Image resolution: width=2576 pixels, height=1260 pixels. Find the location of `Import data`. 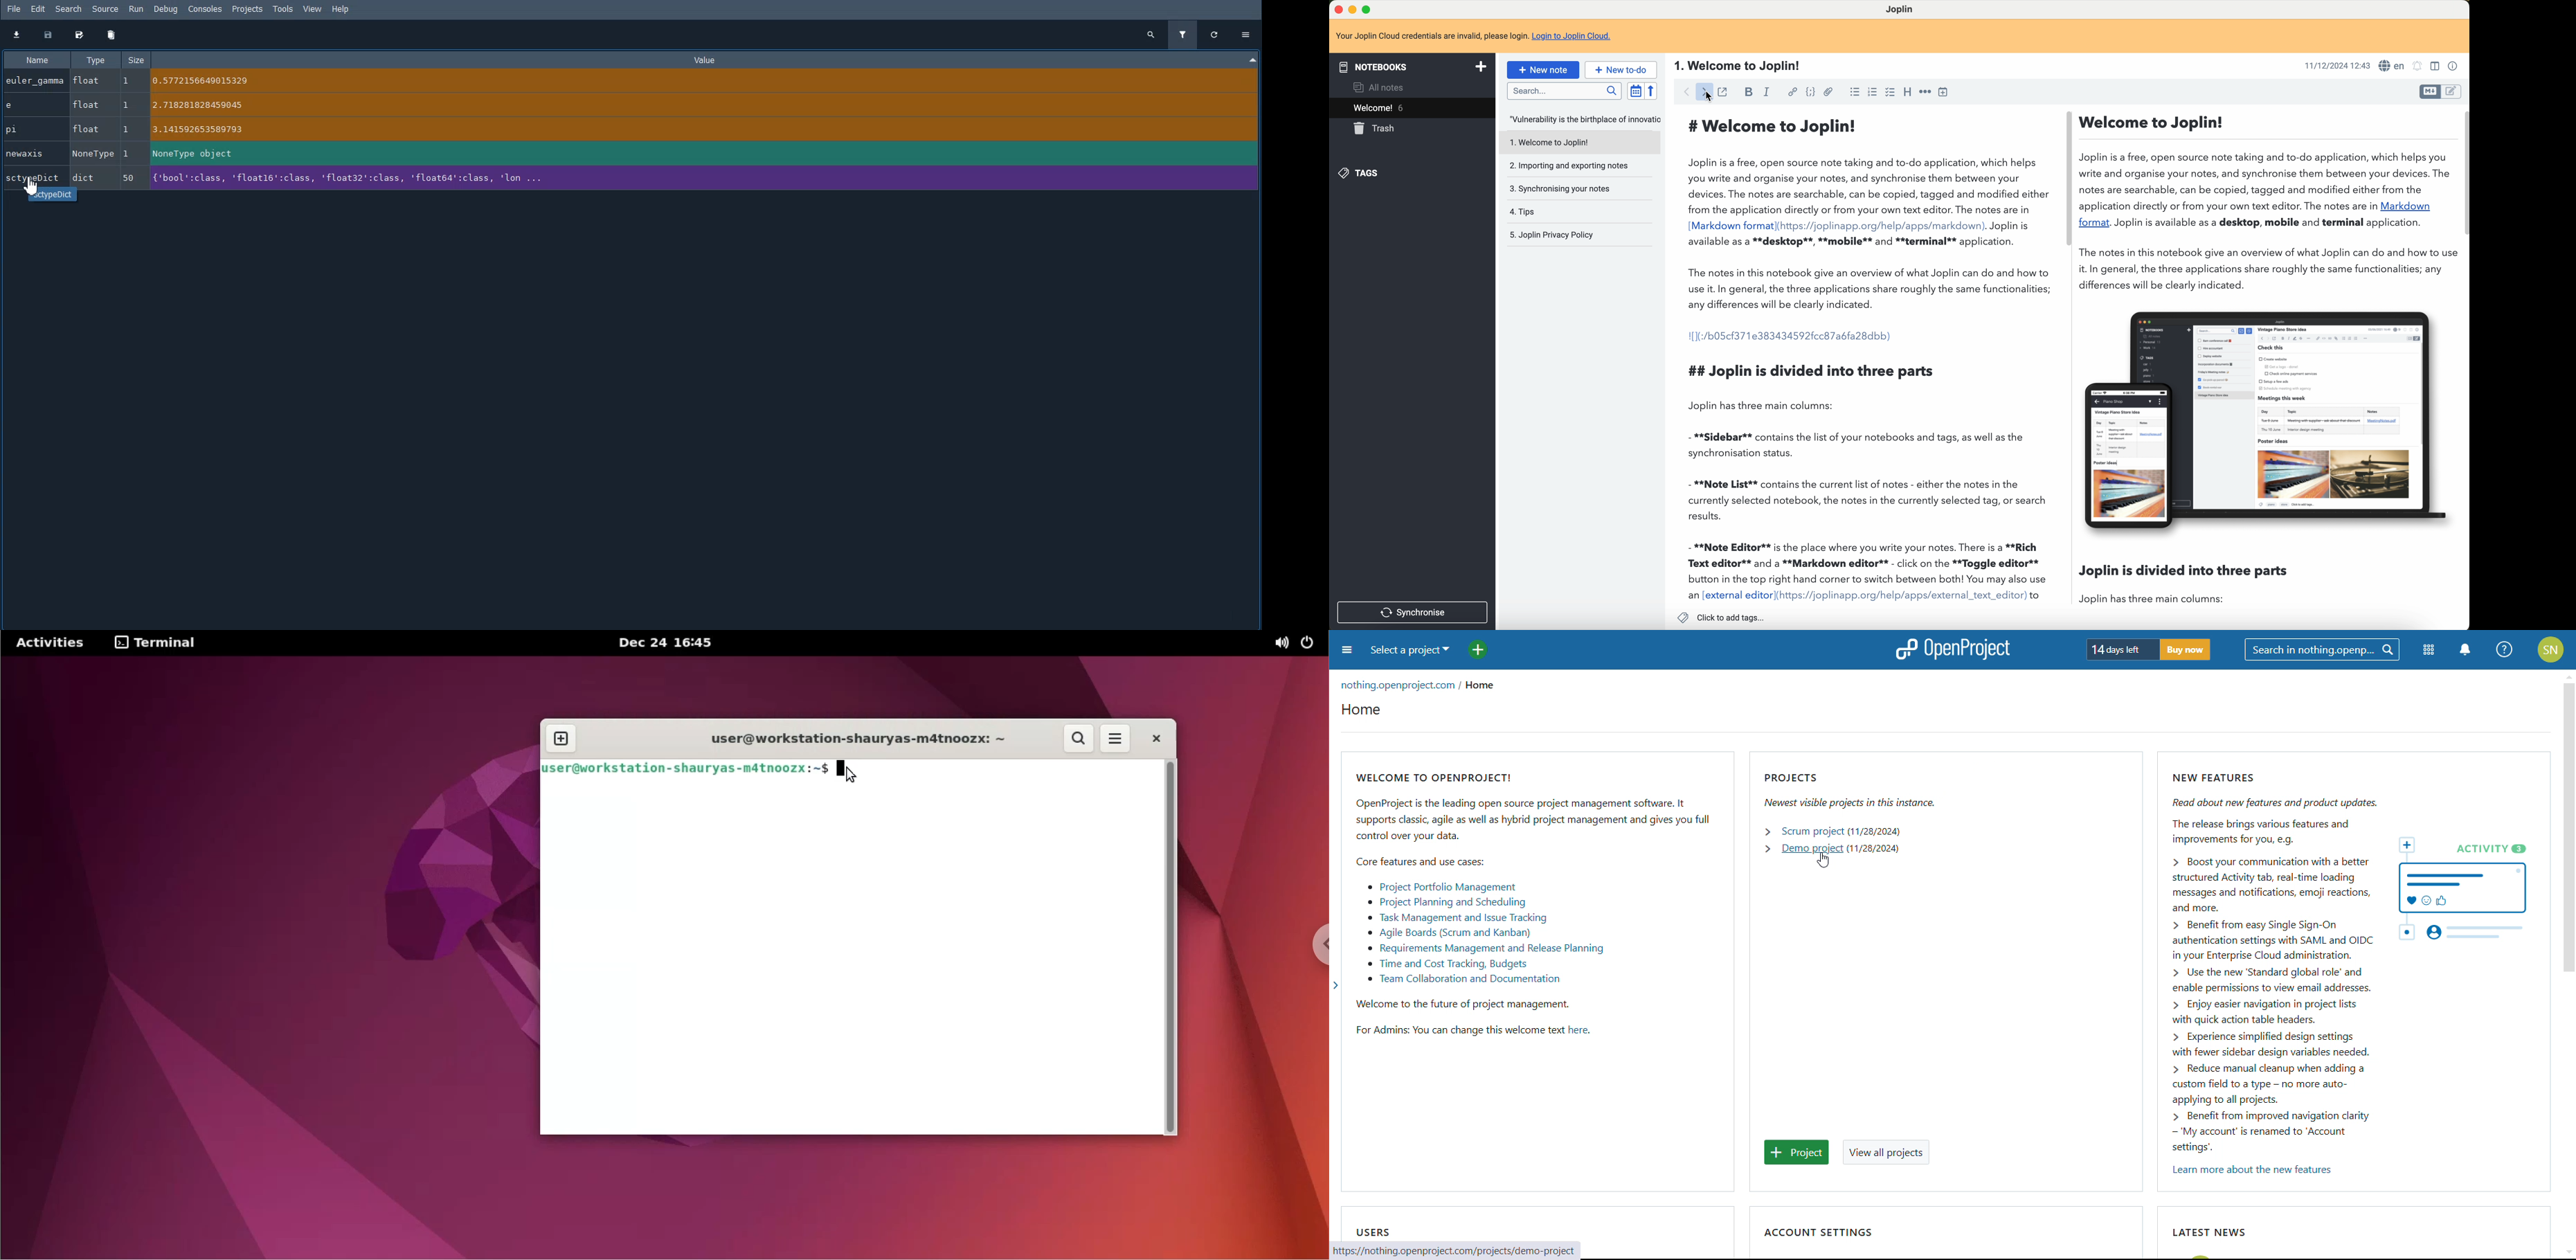

Import data is located at coordinates (17, 35).